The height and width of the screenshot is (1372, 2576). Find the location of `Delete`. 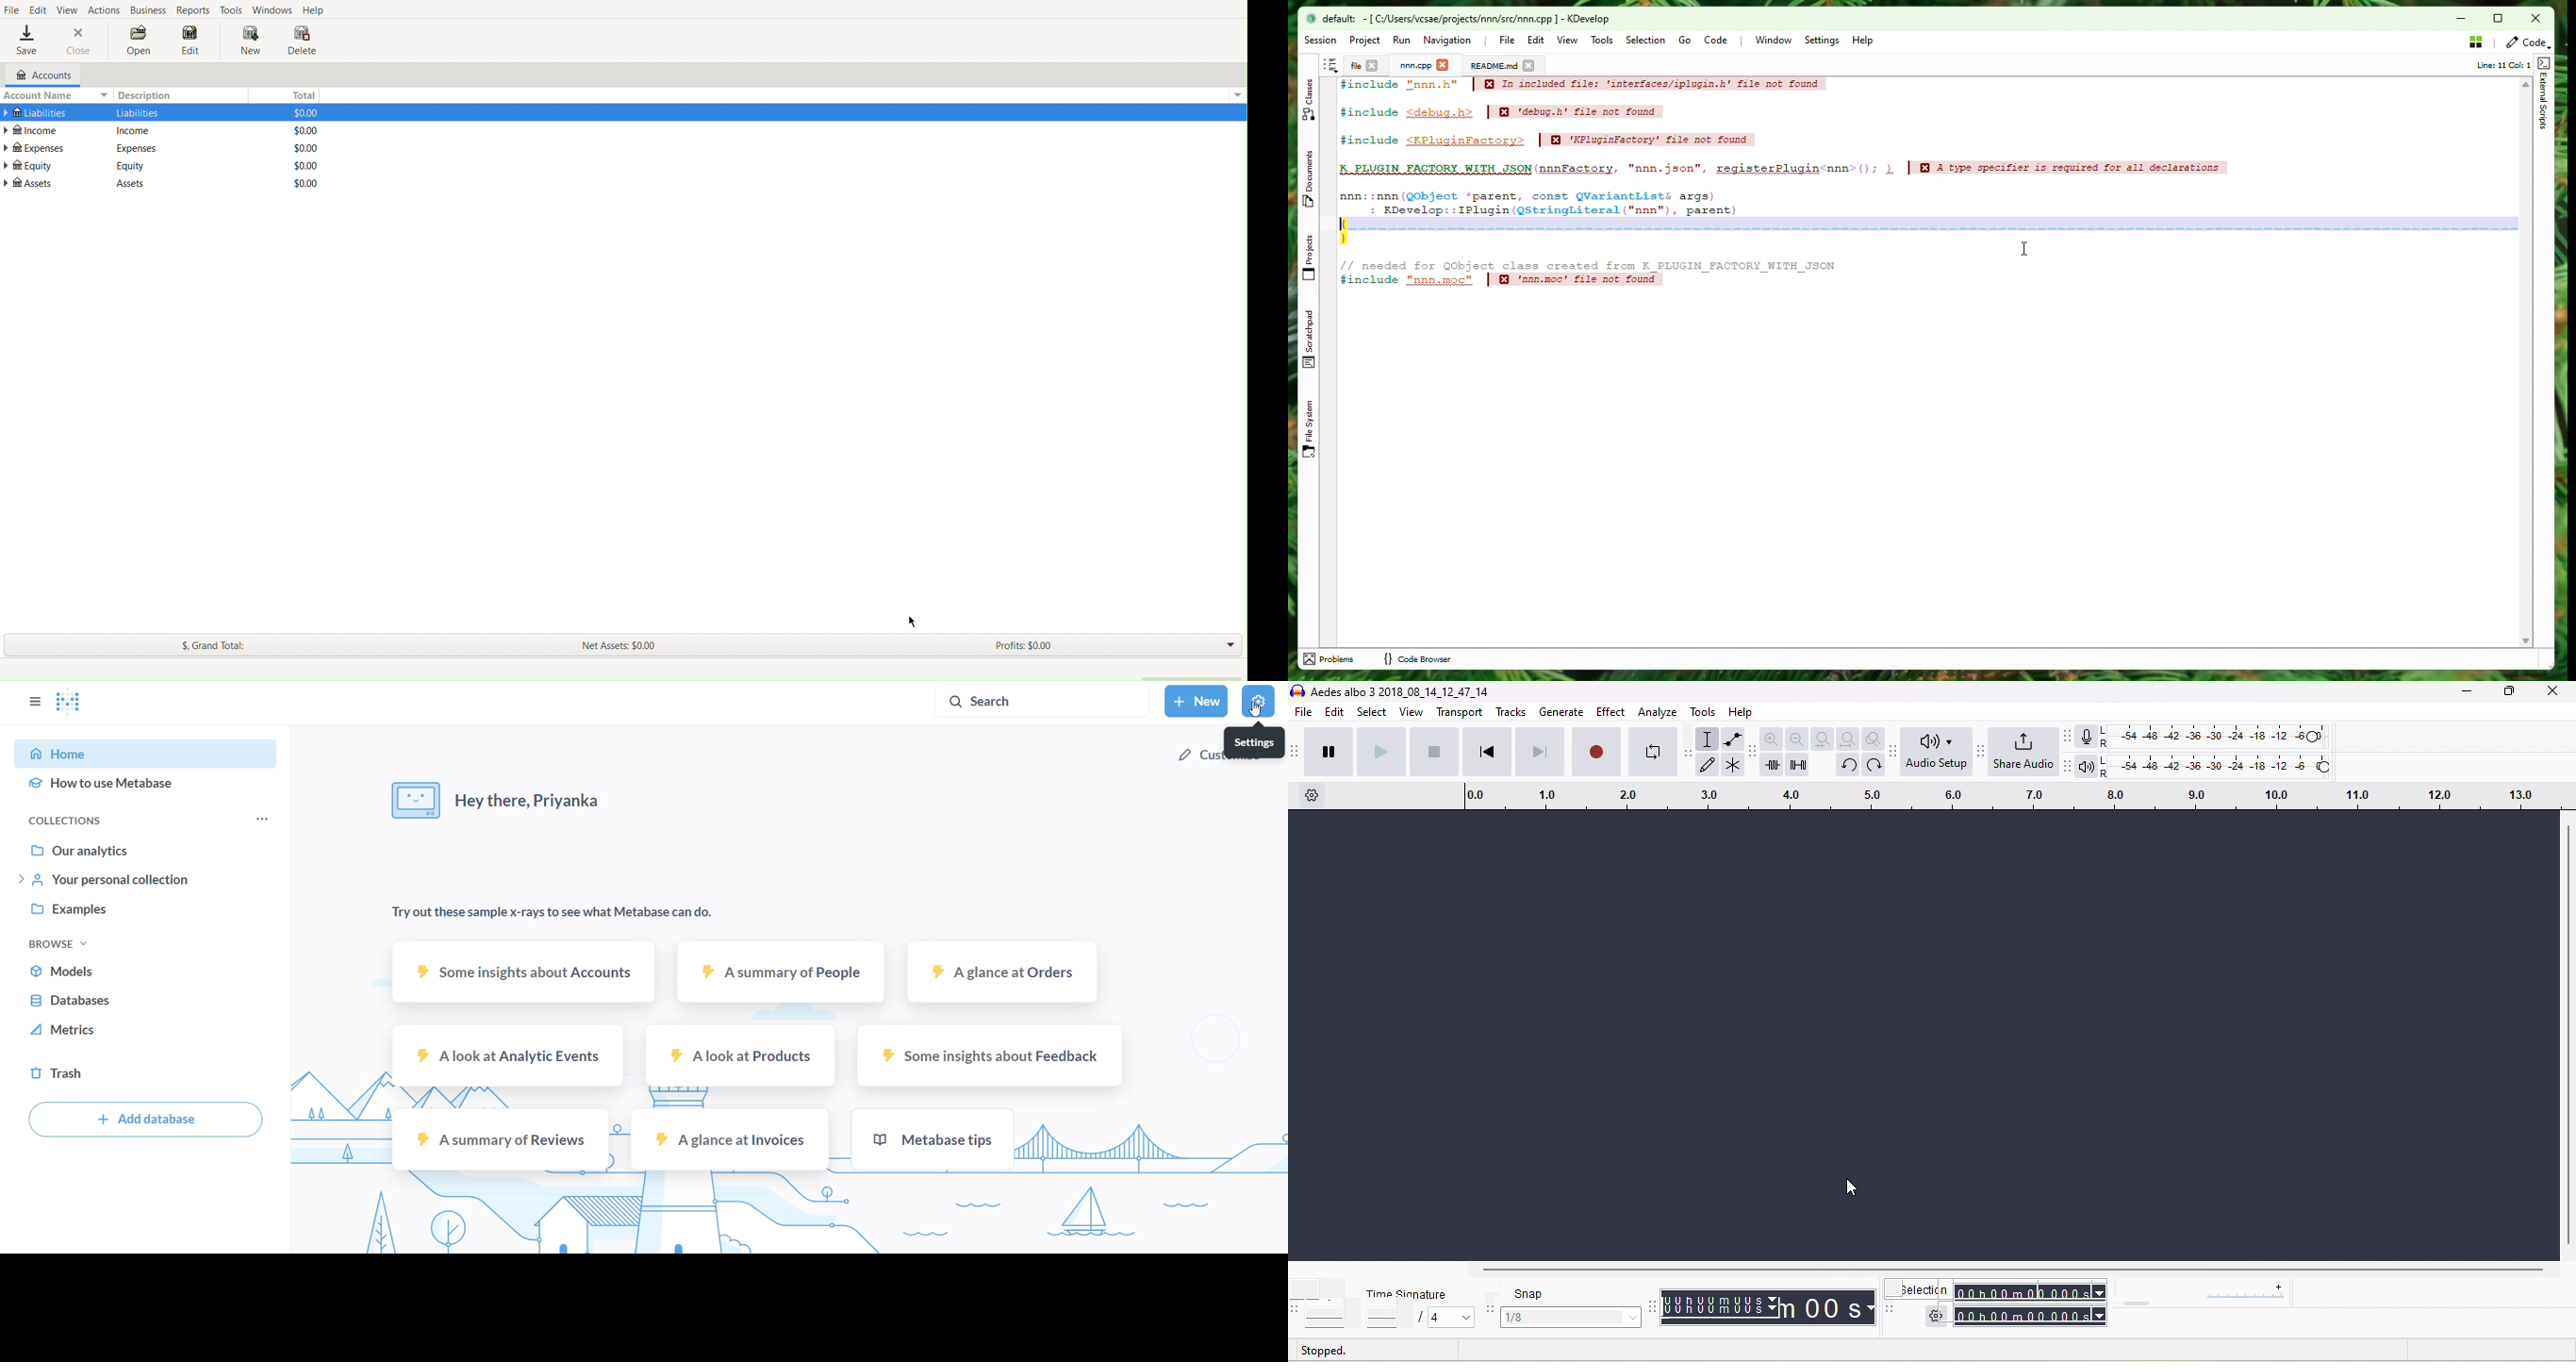

Delete is located at coordinates (302, 42).